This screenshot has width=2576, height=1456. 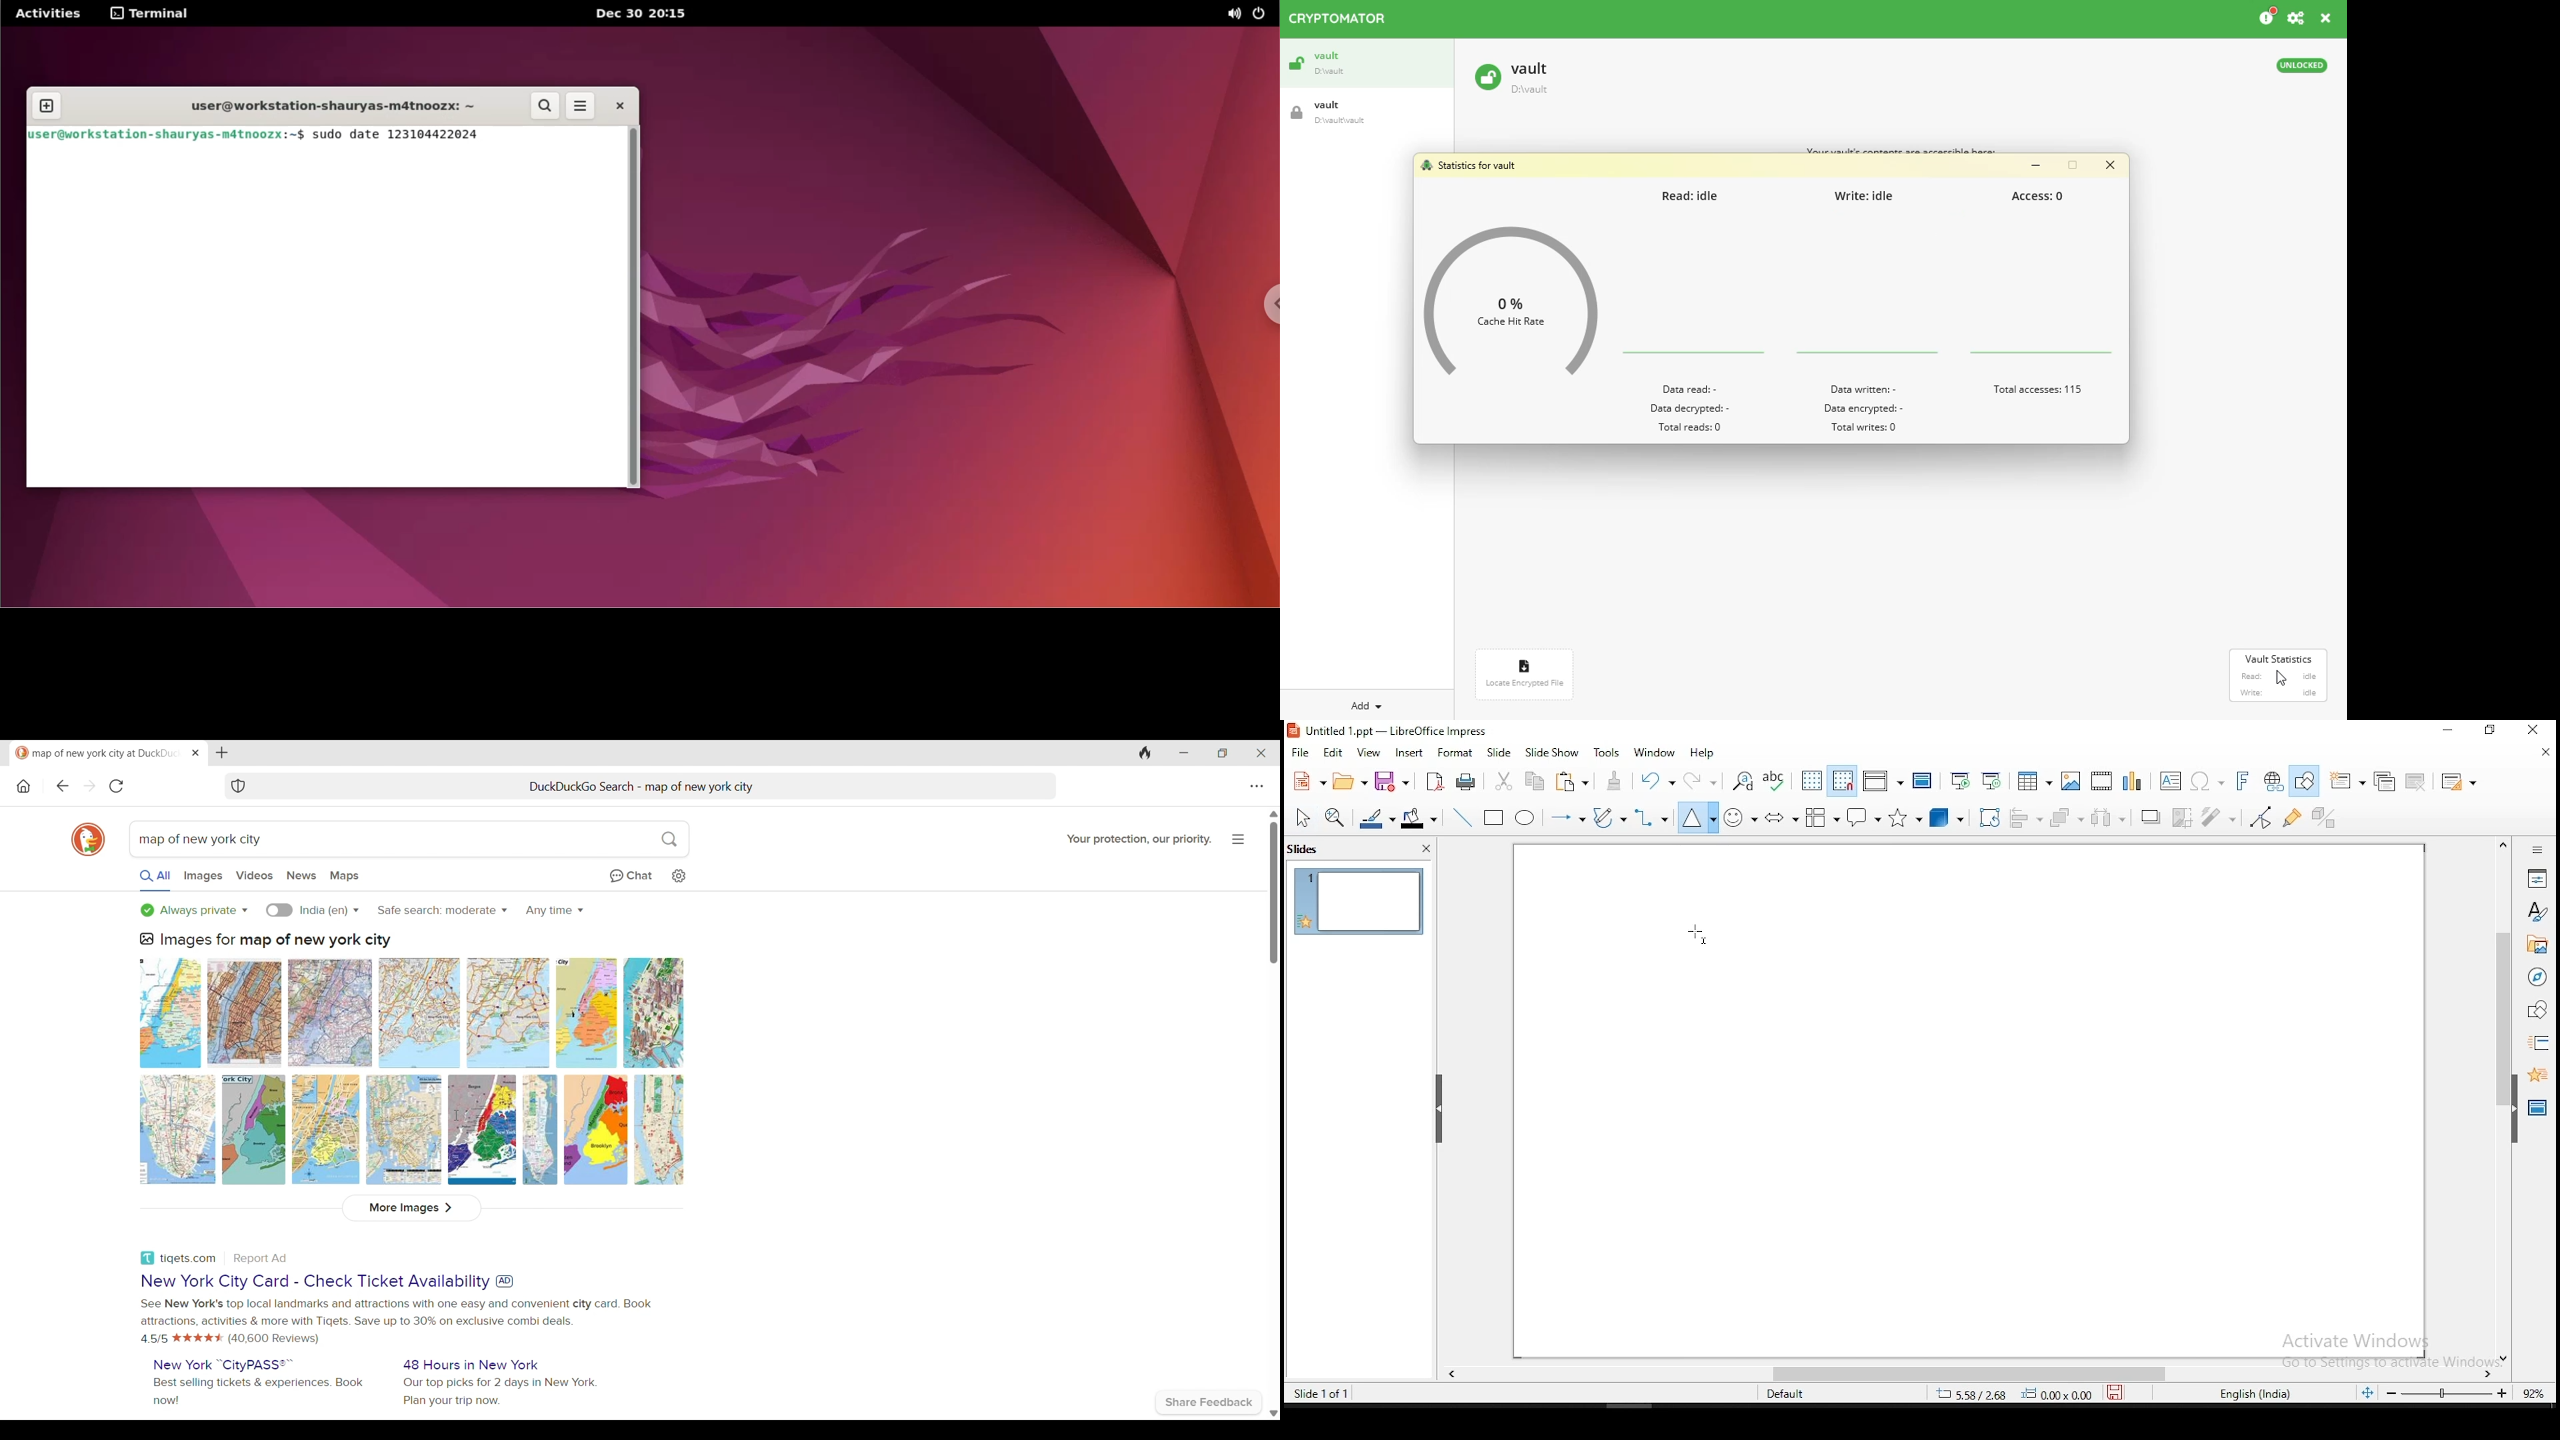 What do you see at coordinates (2415, 780) in the screenshot?
I see `delete slide` at bounding box center [2415, 780].